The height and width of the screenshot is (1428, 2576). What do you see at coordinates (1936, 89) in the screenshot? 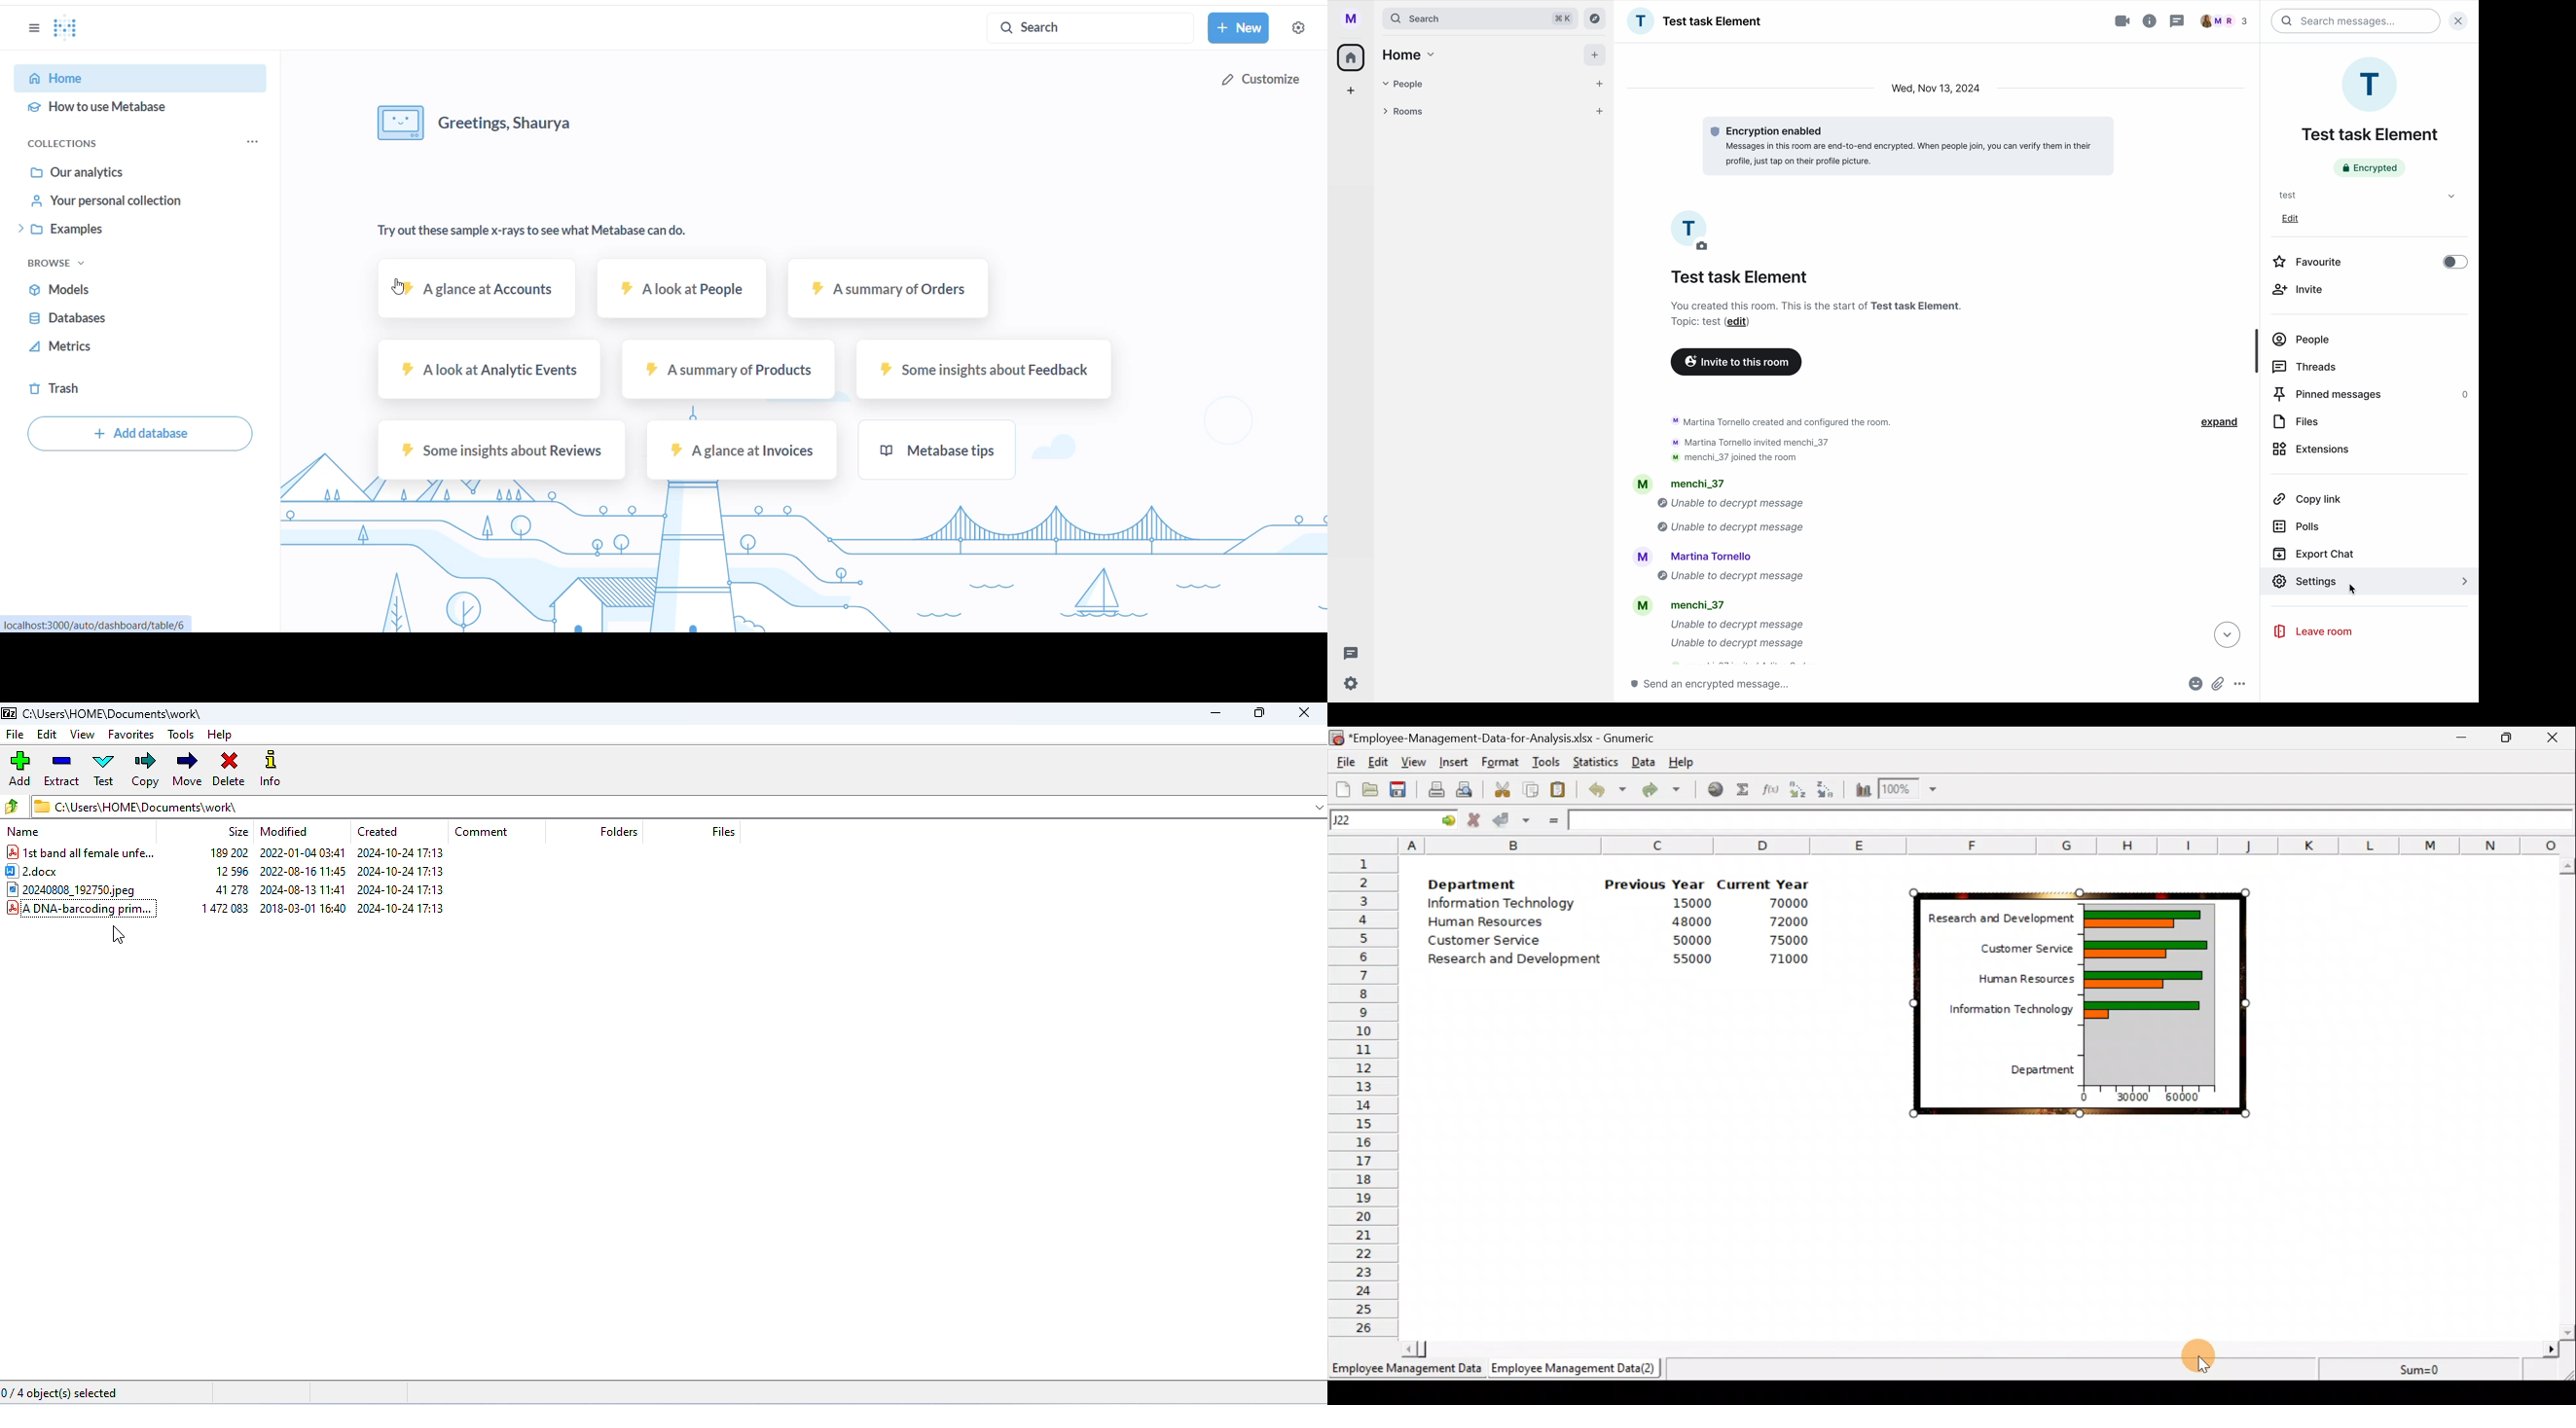
I see `date` at bounding box center [1936, 89].